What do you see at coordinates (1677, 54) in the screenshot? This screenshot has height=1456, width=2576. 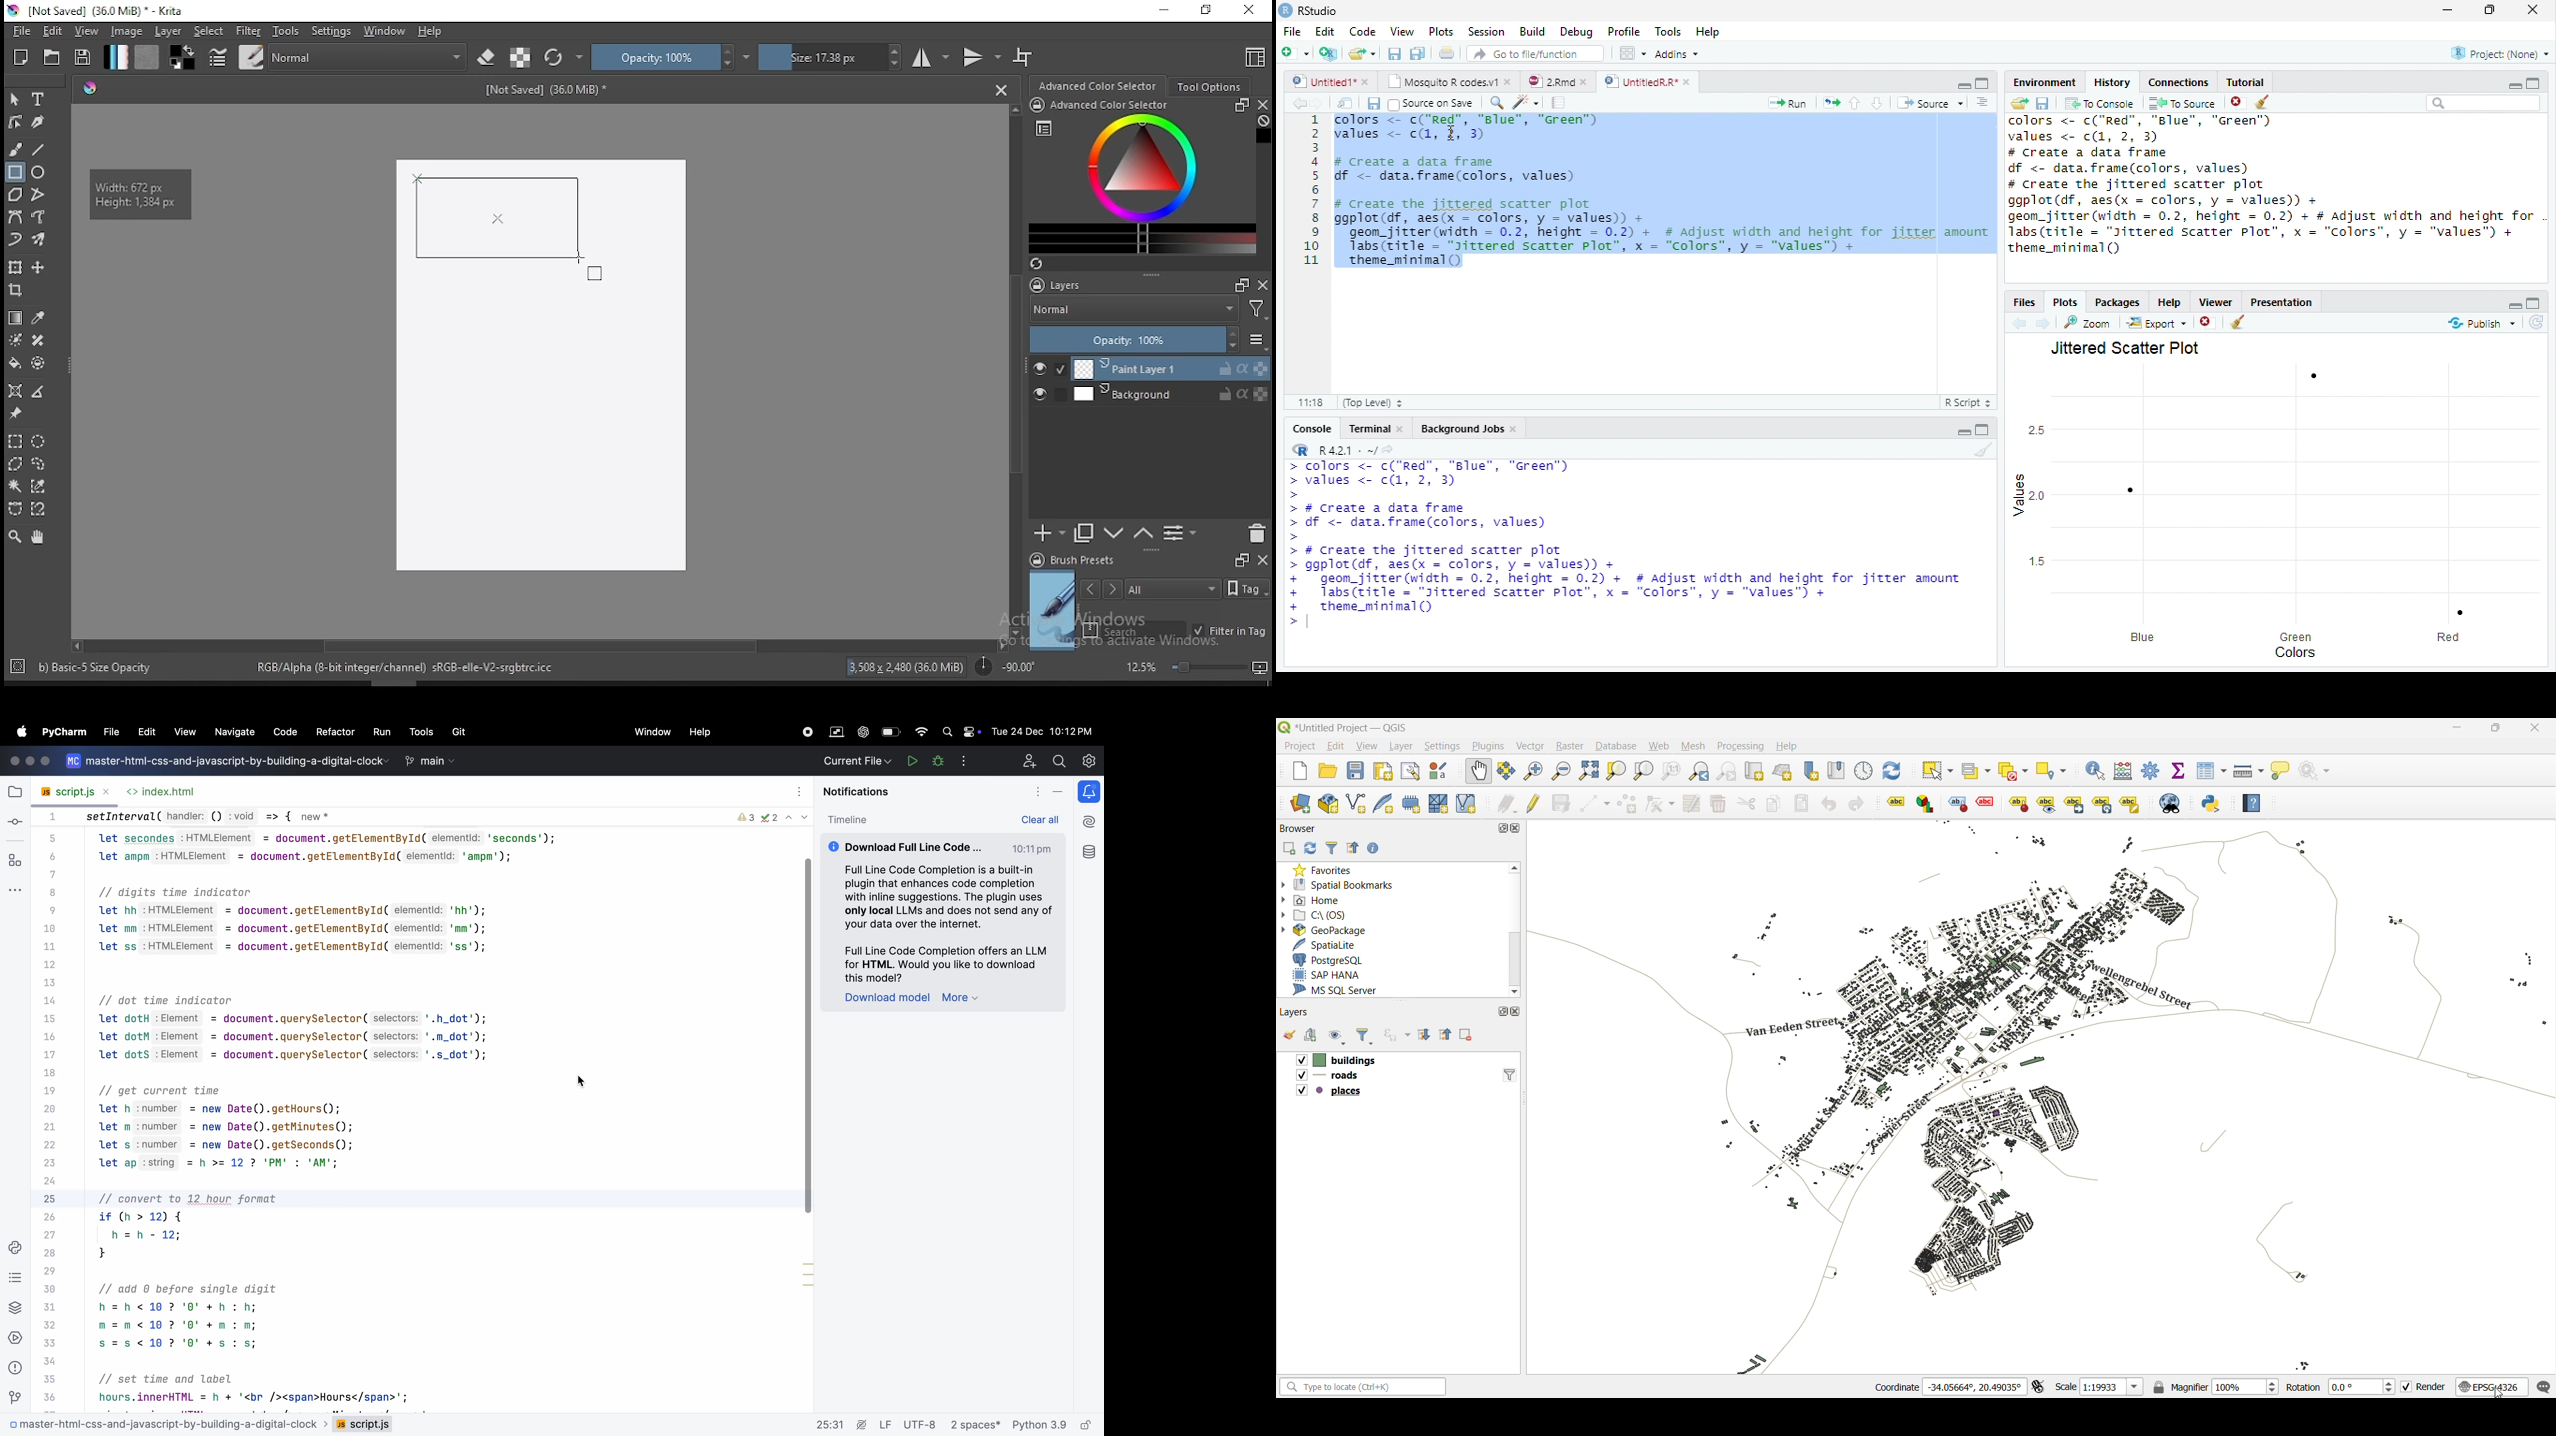 I see `Addins` at bounding box center [1677, 54].